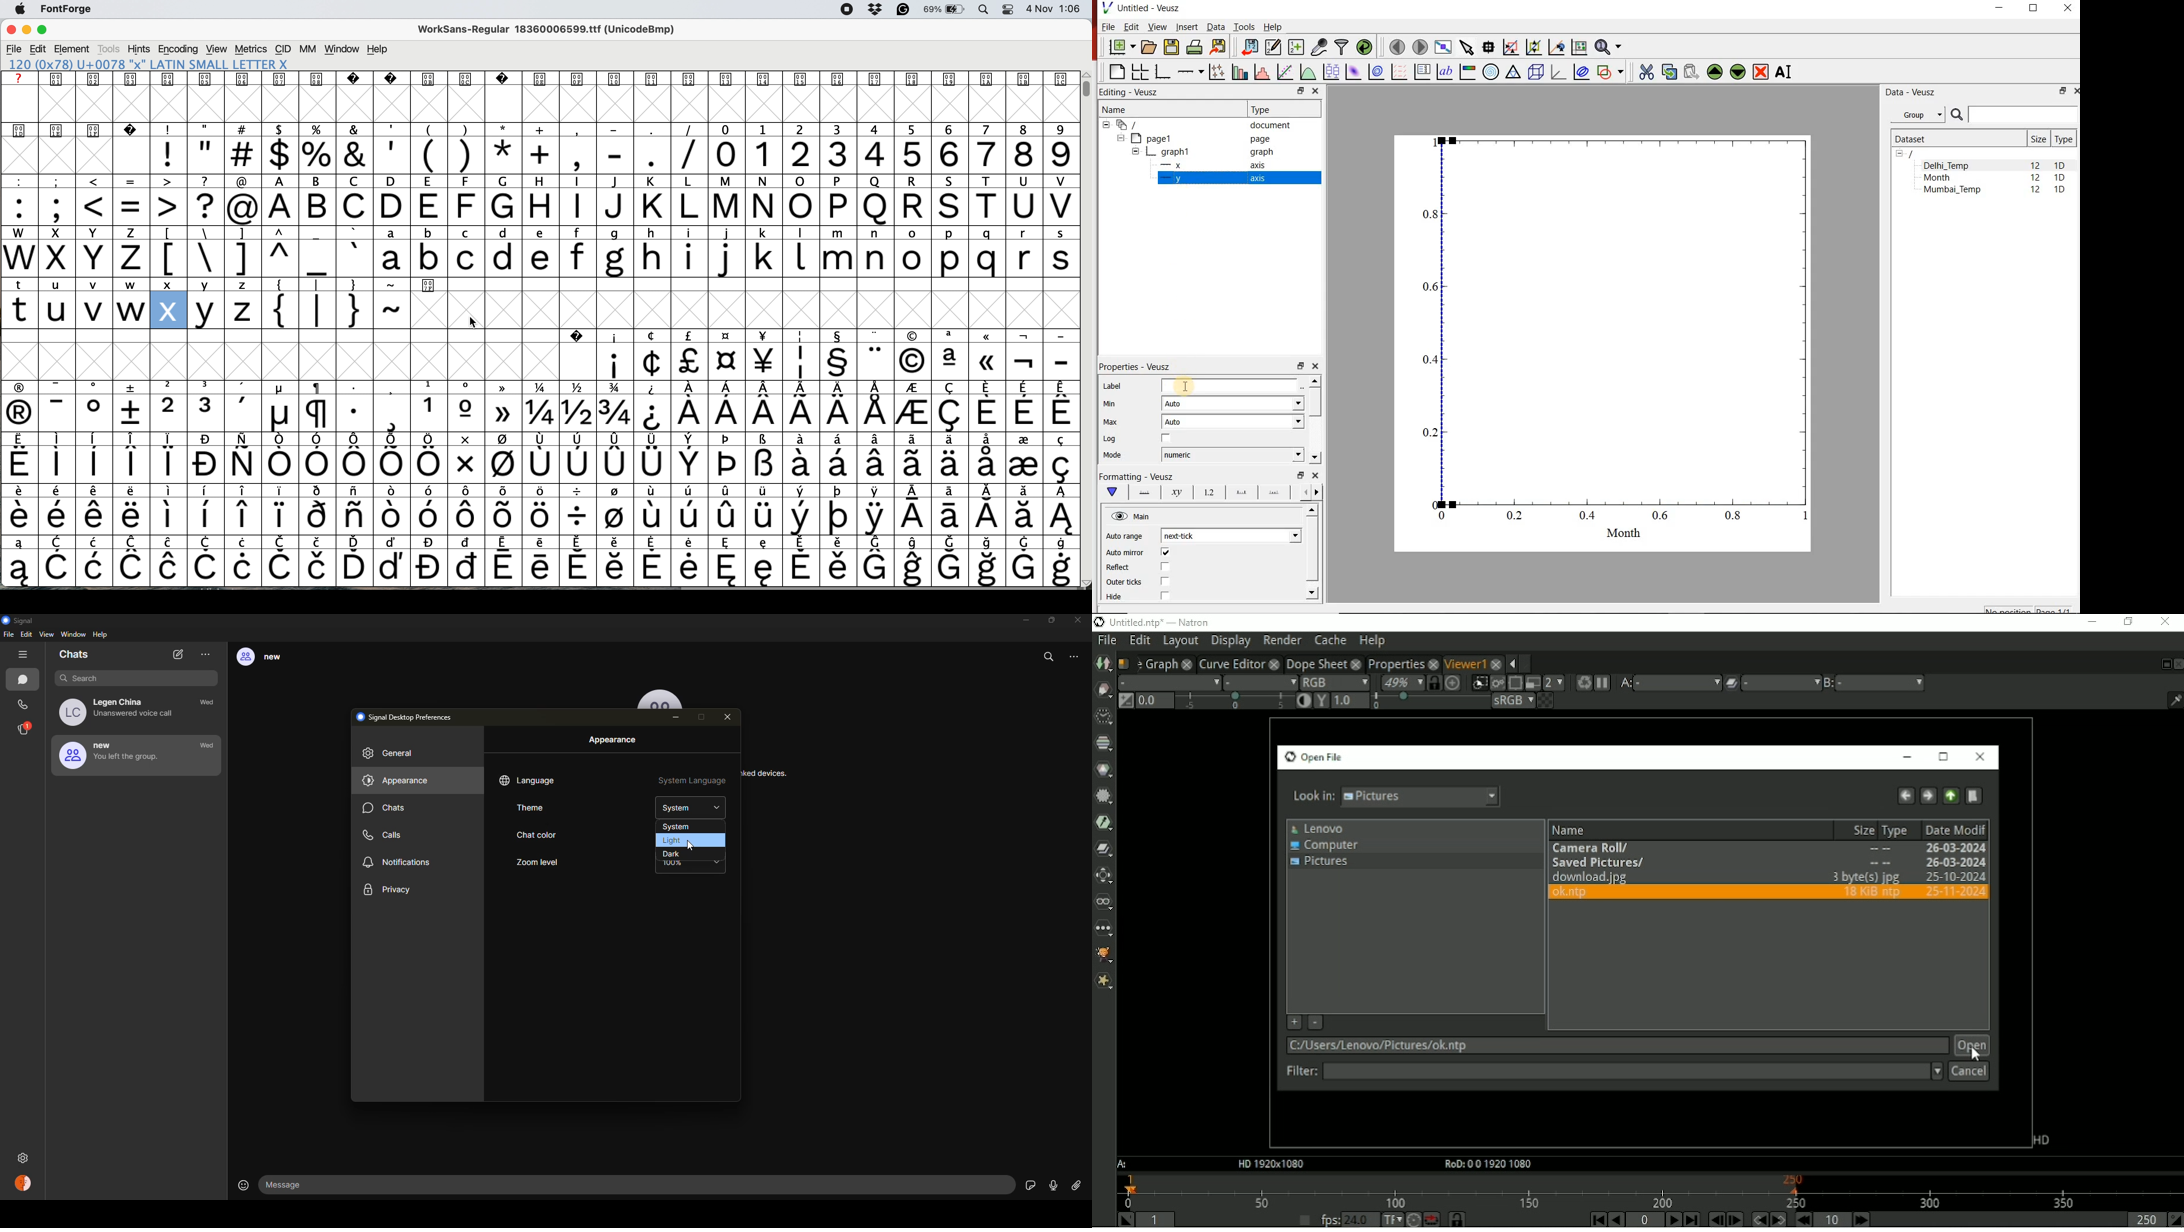  Describe the element at coordinates (1314, 366) in the screenshot. I see `close` at that location.